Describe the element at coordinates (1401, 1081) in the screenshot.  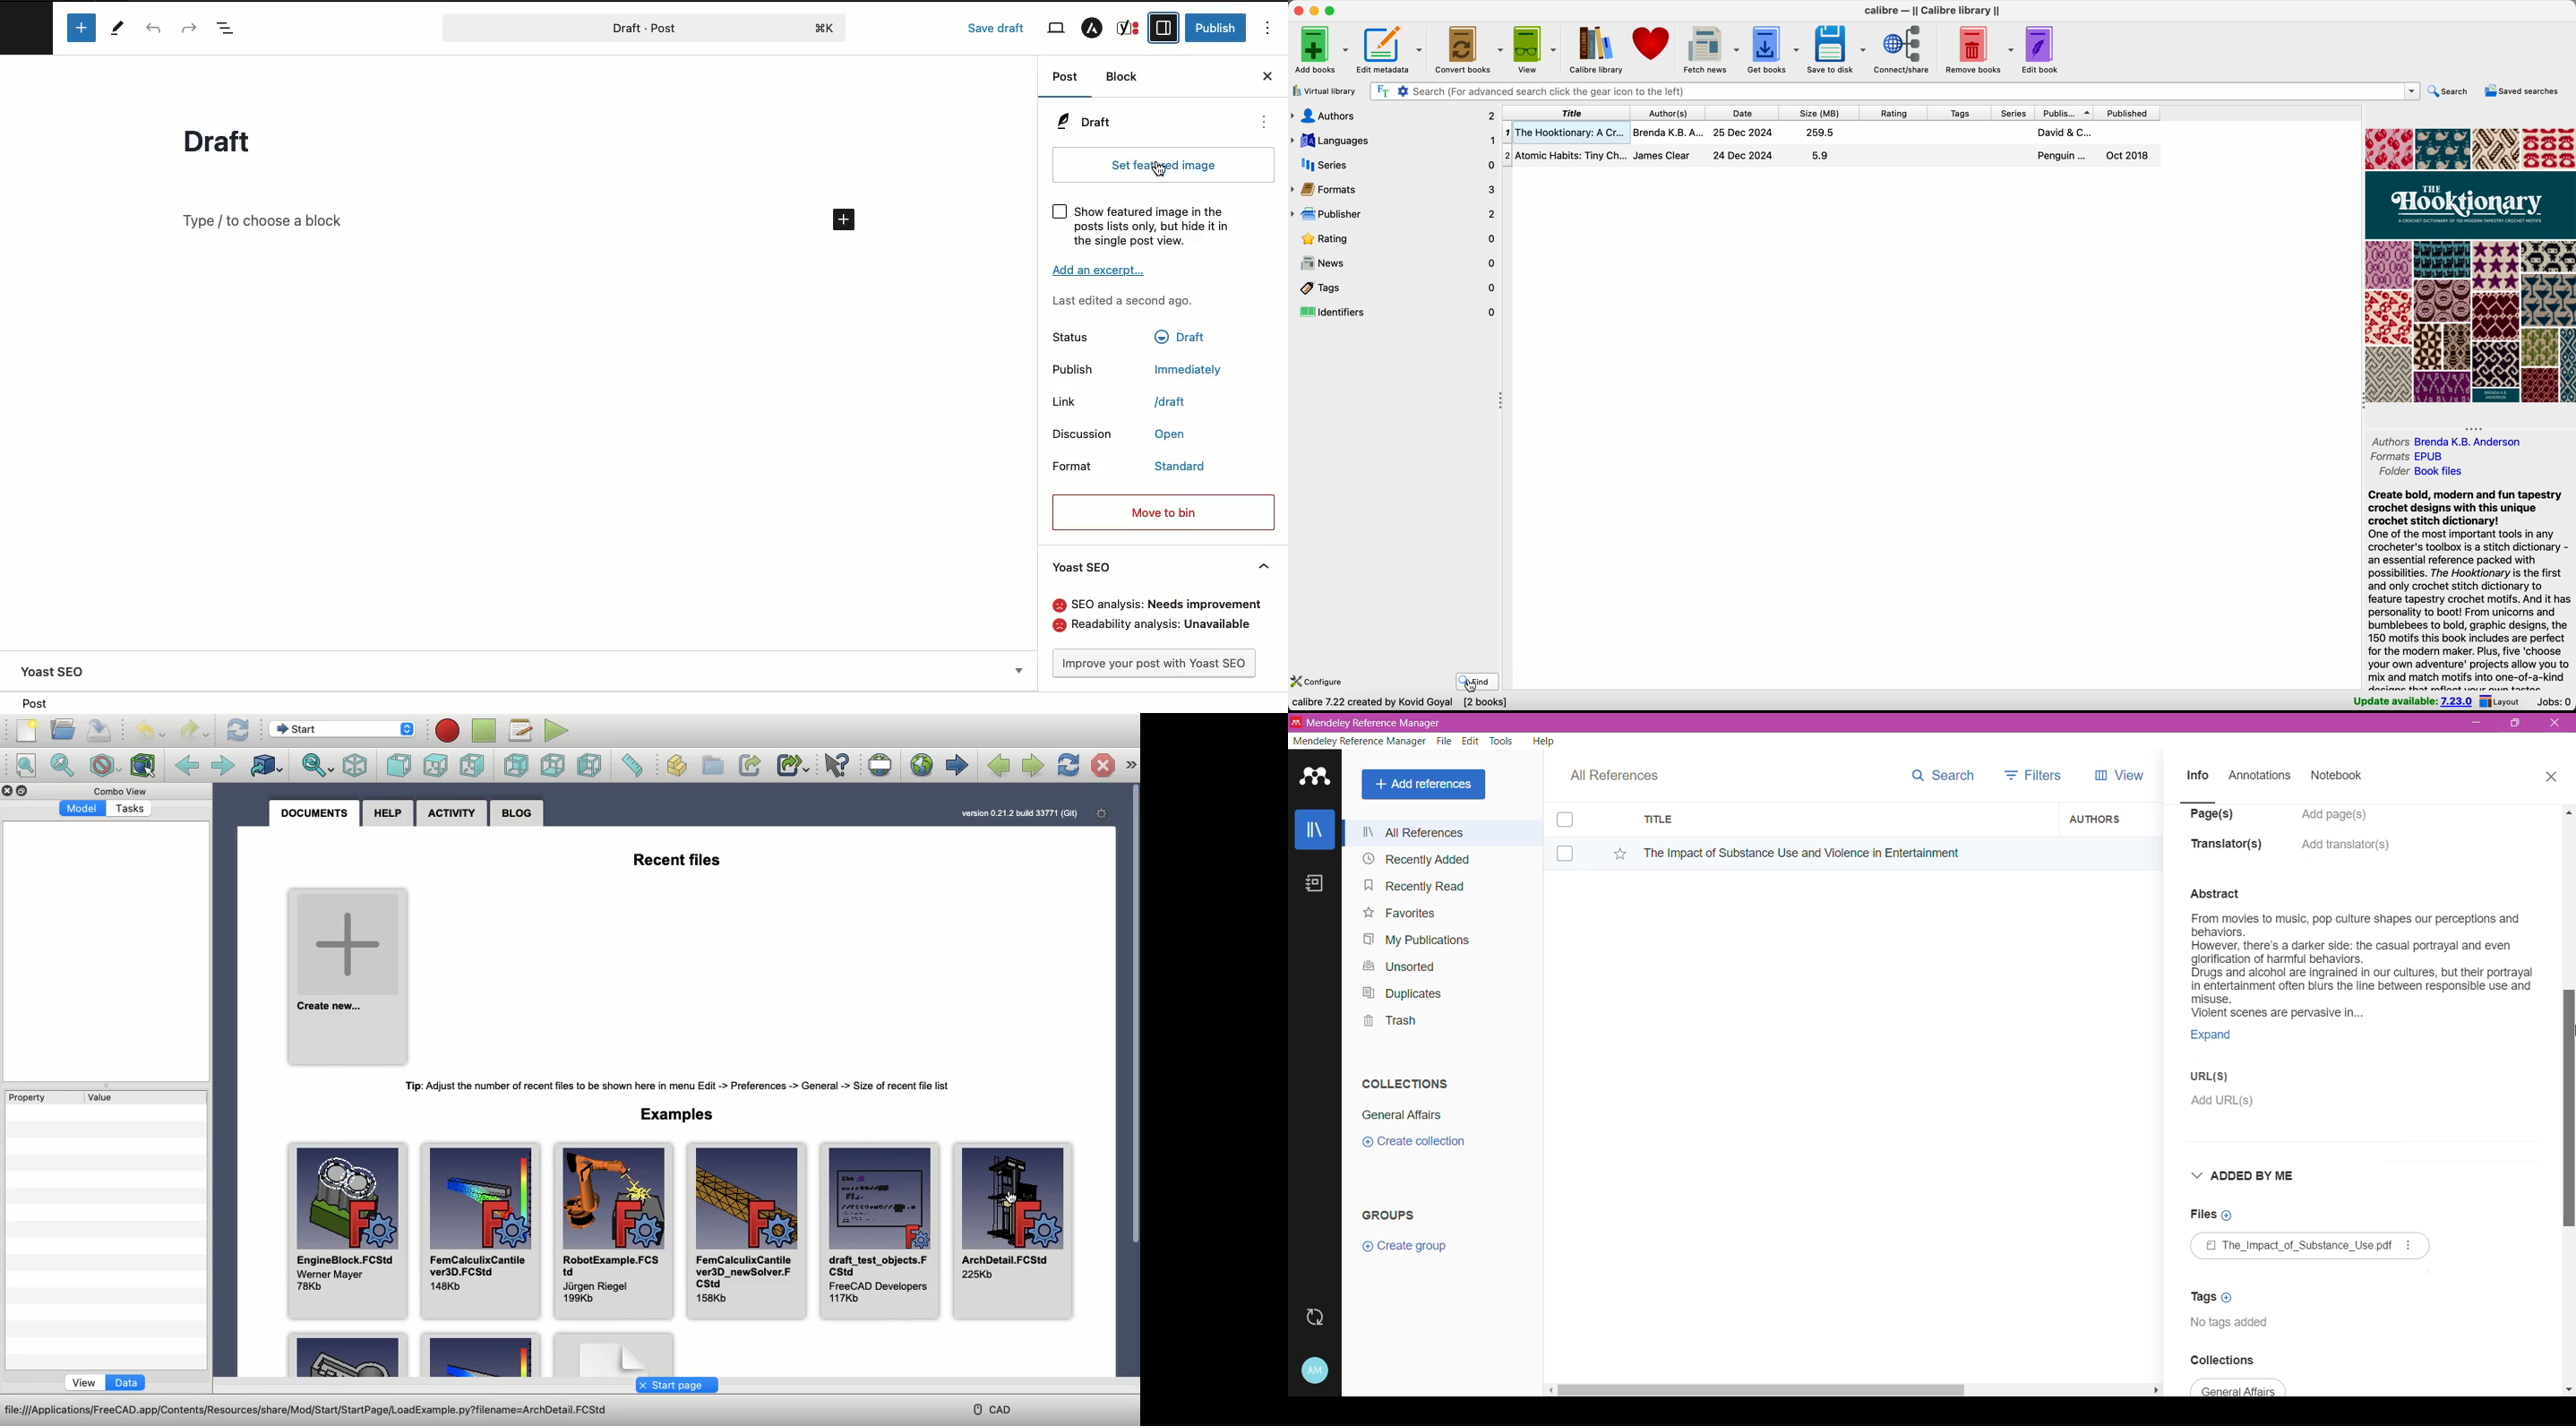
I see `Collections` at that location.